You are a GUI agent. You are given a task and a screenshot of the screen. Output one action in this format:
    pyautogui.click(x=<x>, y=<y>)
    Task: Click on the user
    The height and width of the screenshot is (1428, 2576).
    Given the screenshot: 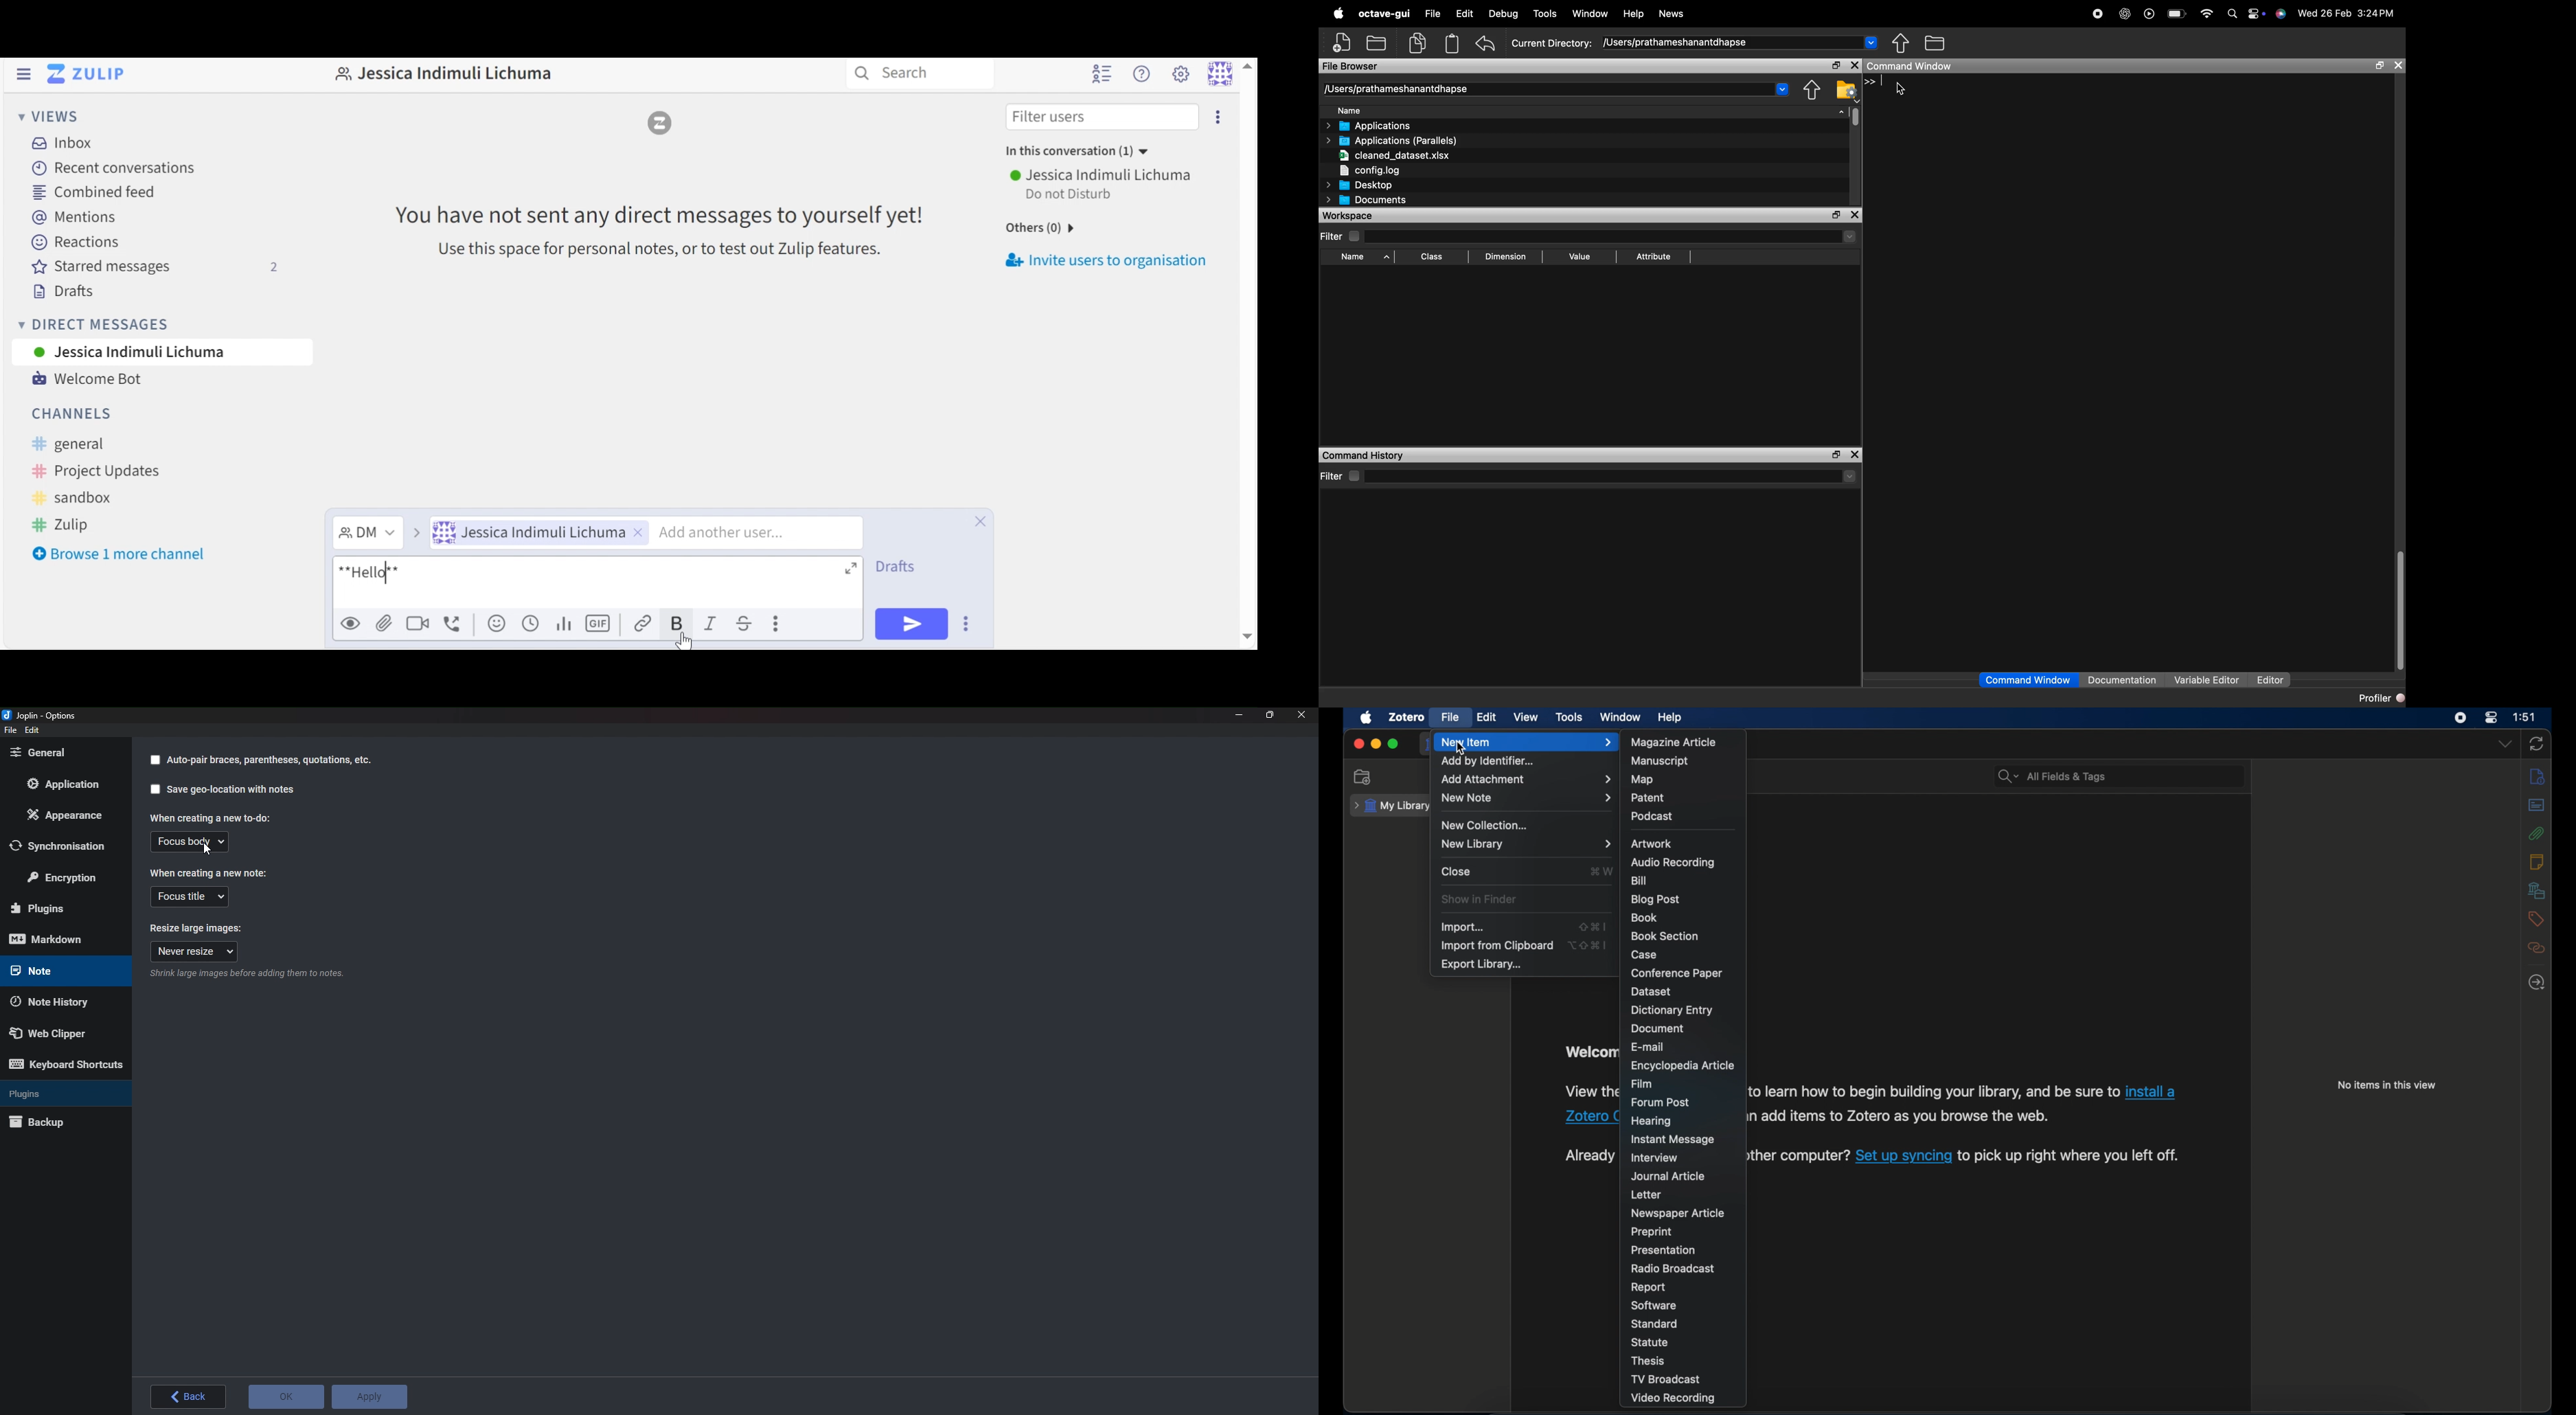 What is the action you would take?
    pyautogui.click(x=1104, y=174)
    